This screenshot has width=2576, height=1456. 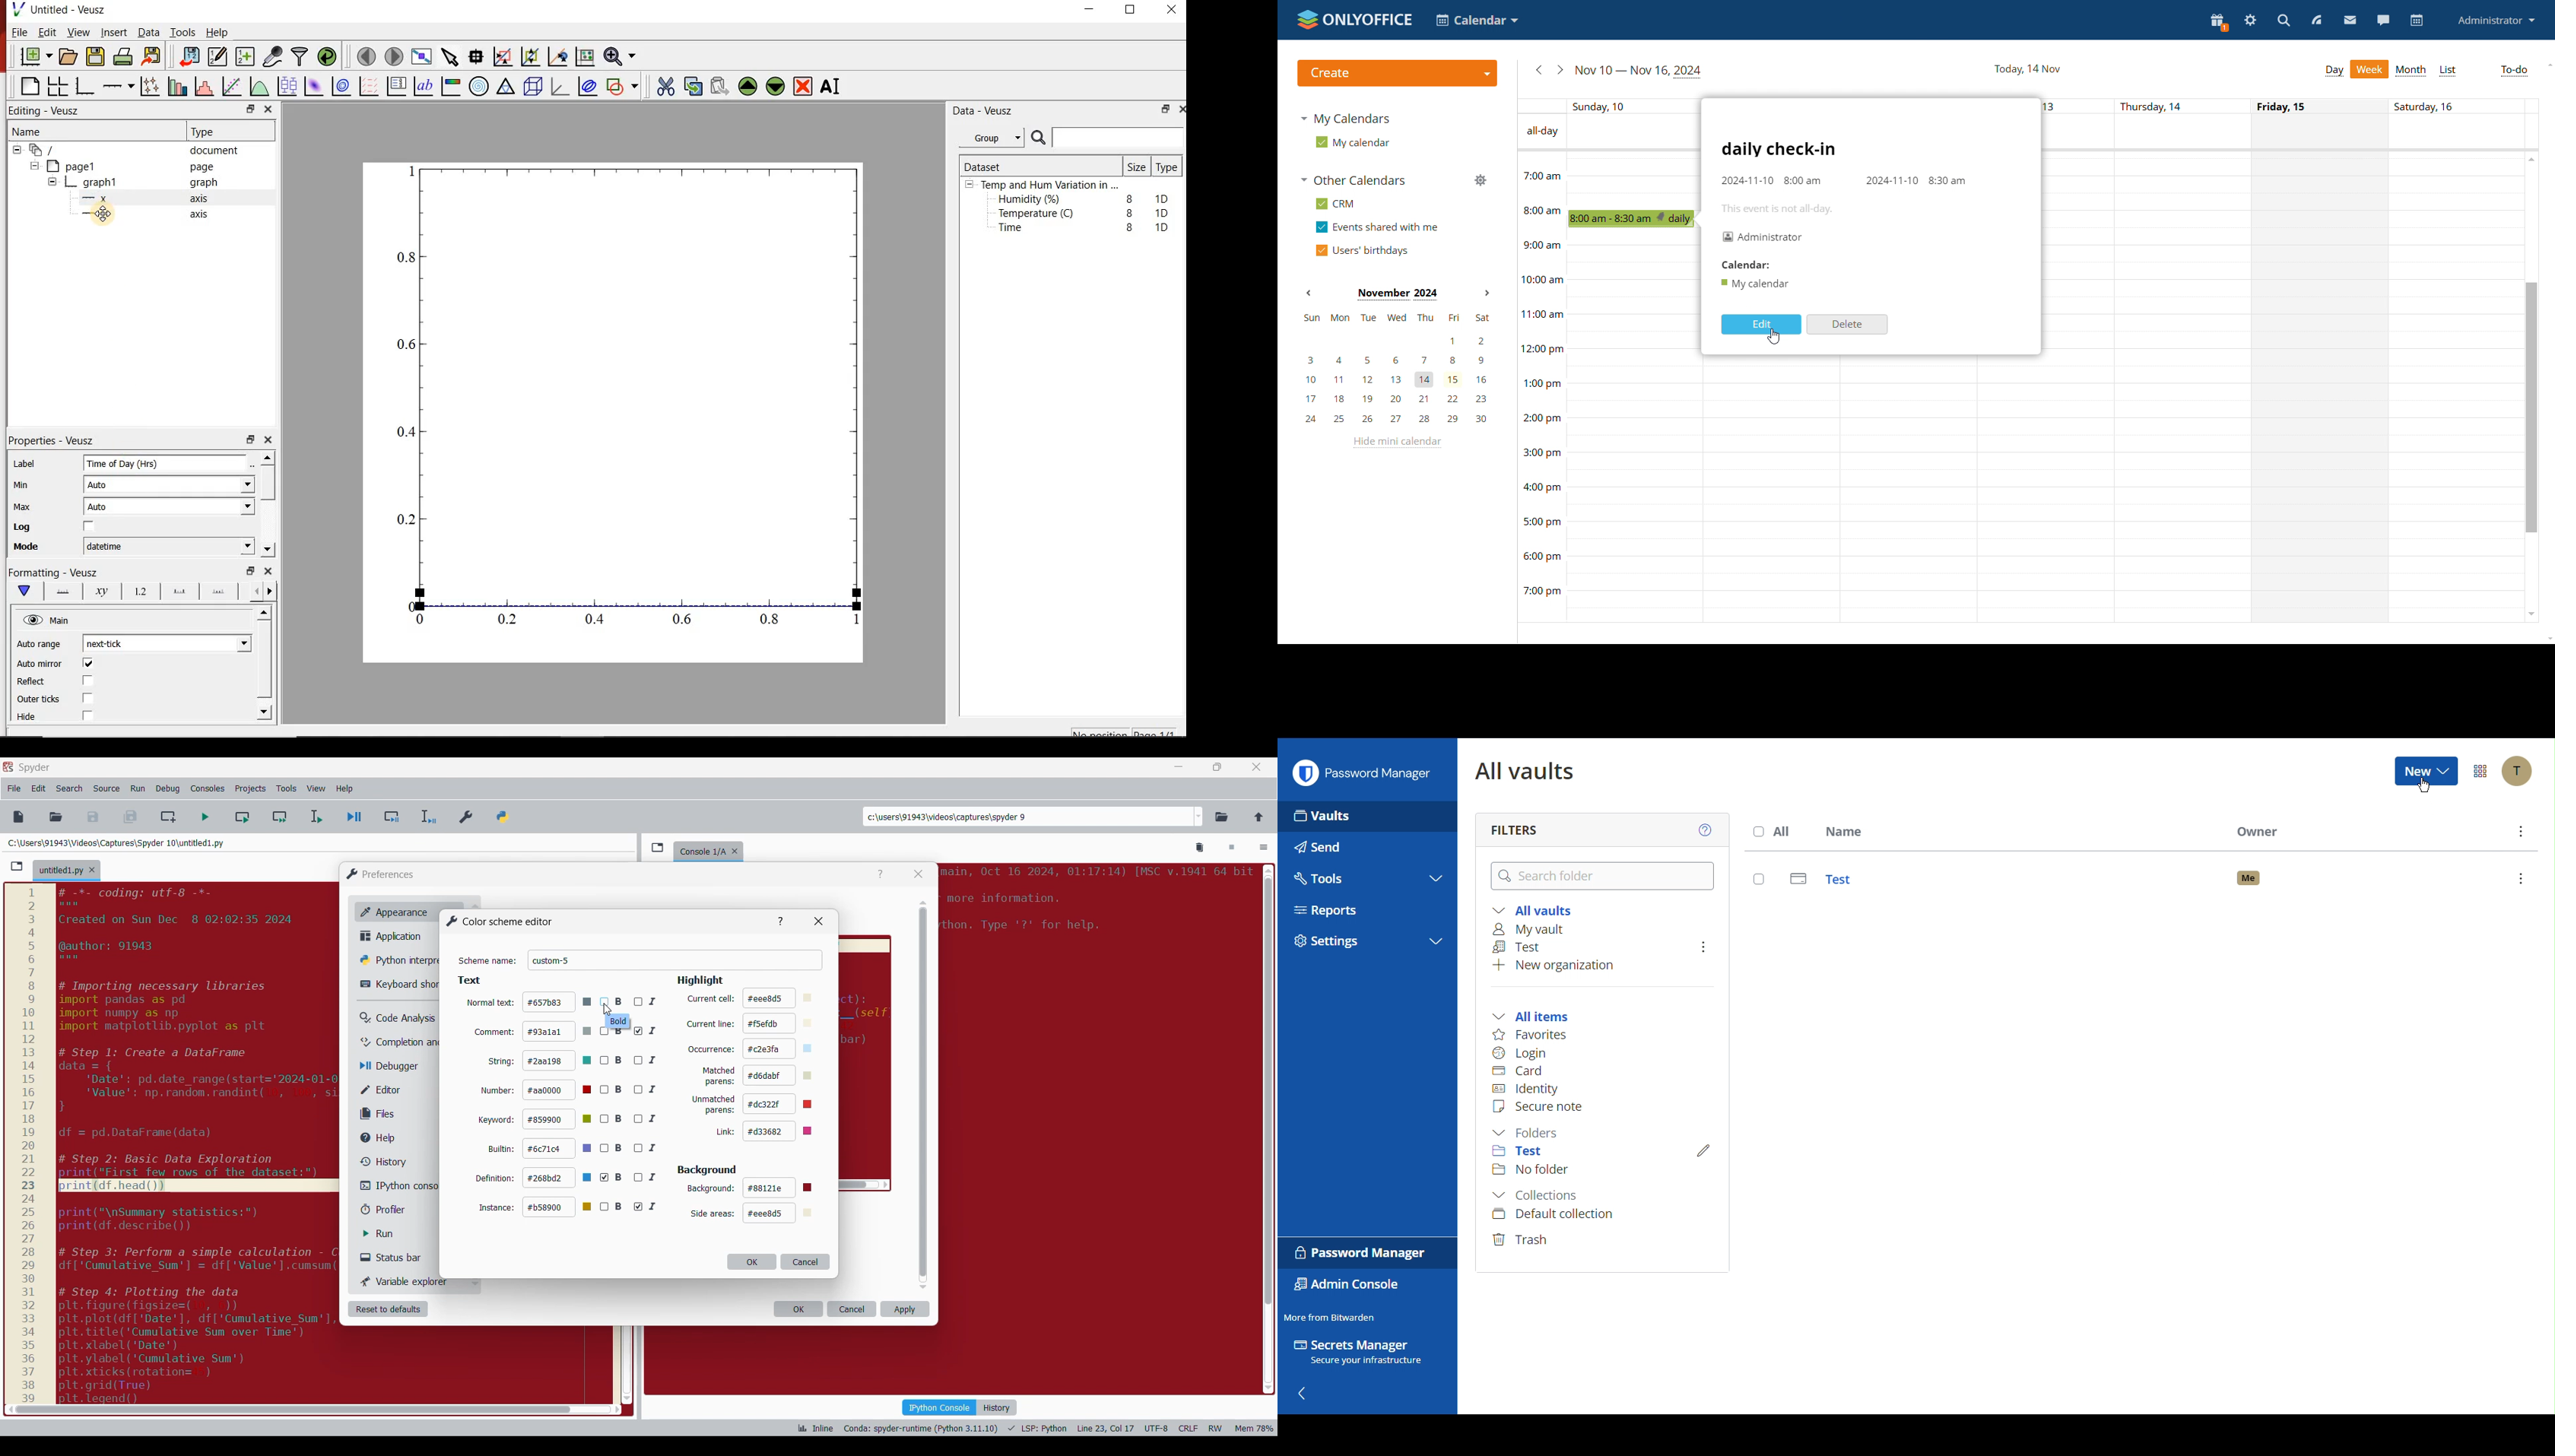 What do you see at coordinates (140, 591) in the screenshot?
I see `tick labels` at bounding box center [140, 591].